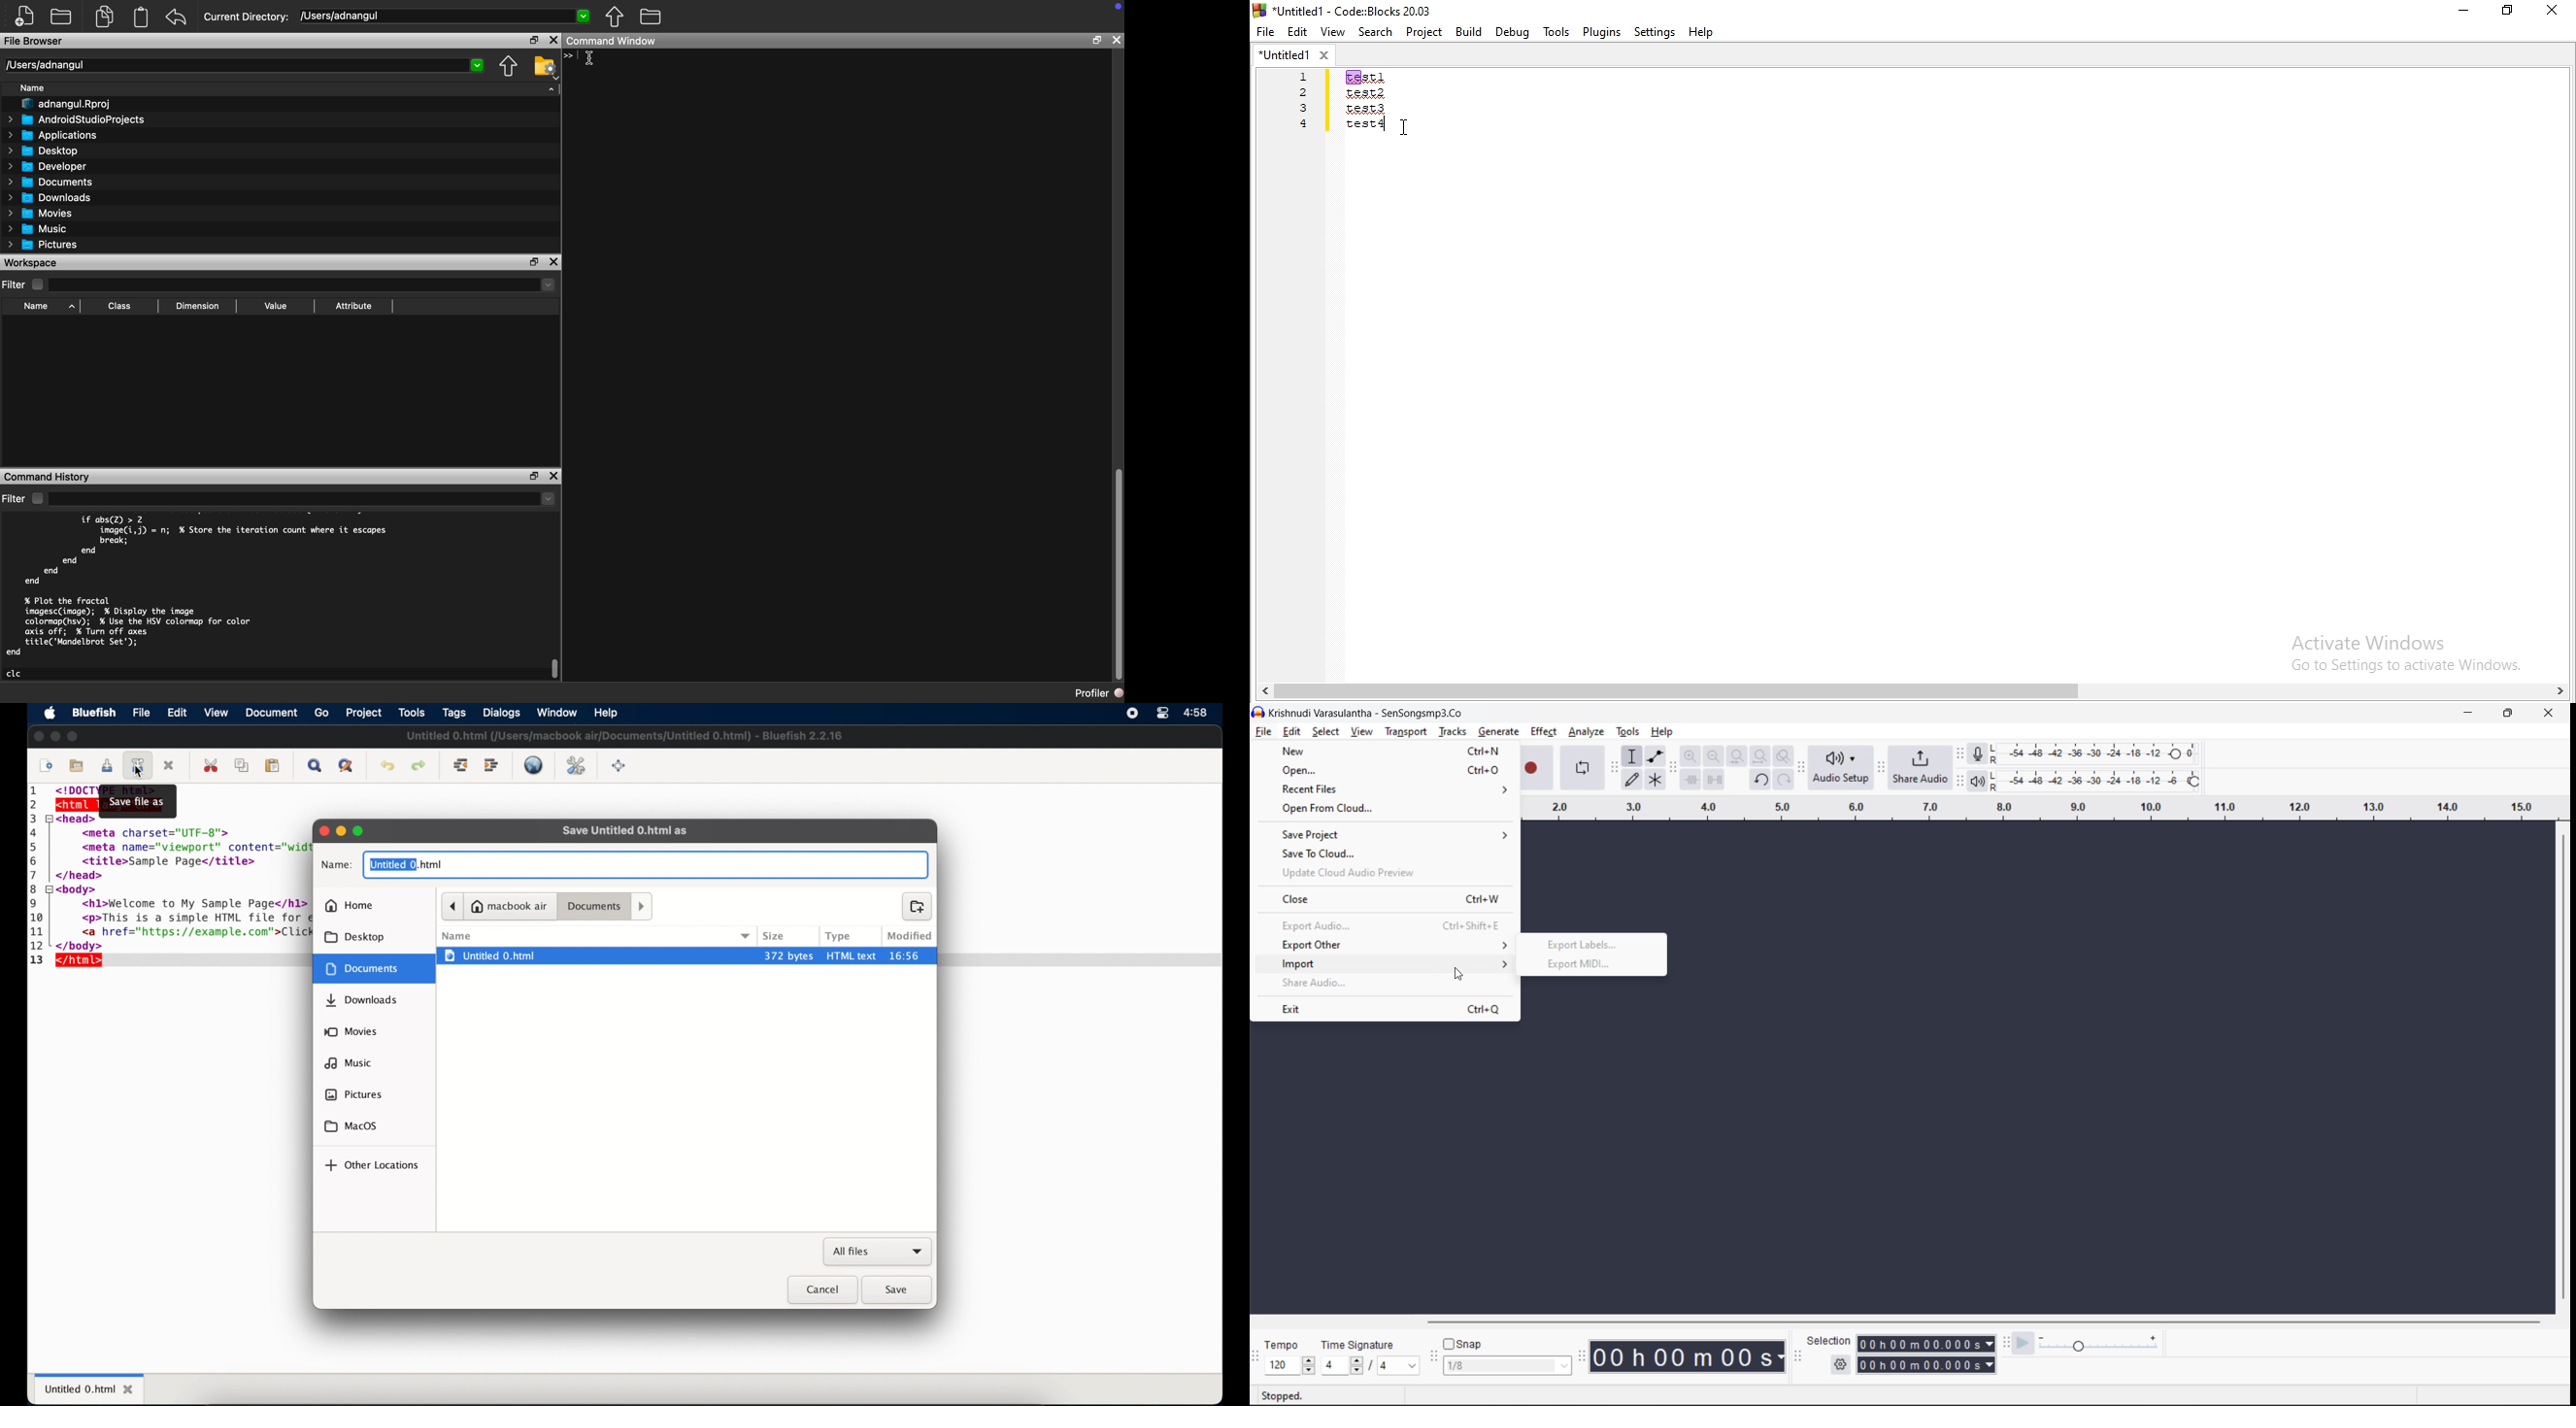  What do you see at coordinates (1314, 985) in the screenshot?
I see `share audio` at bounding box center [1314, 985].